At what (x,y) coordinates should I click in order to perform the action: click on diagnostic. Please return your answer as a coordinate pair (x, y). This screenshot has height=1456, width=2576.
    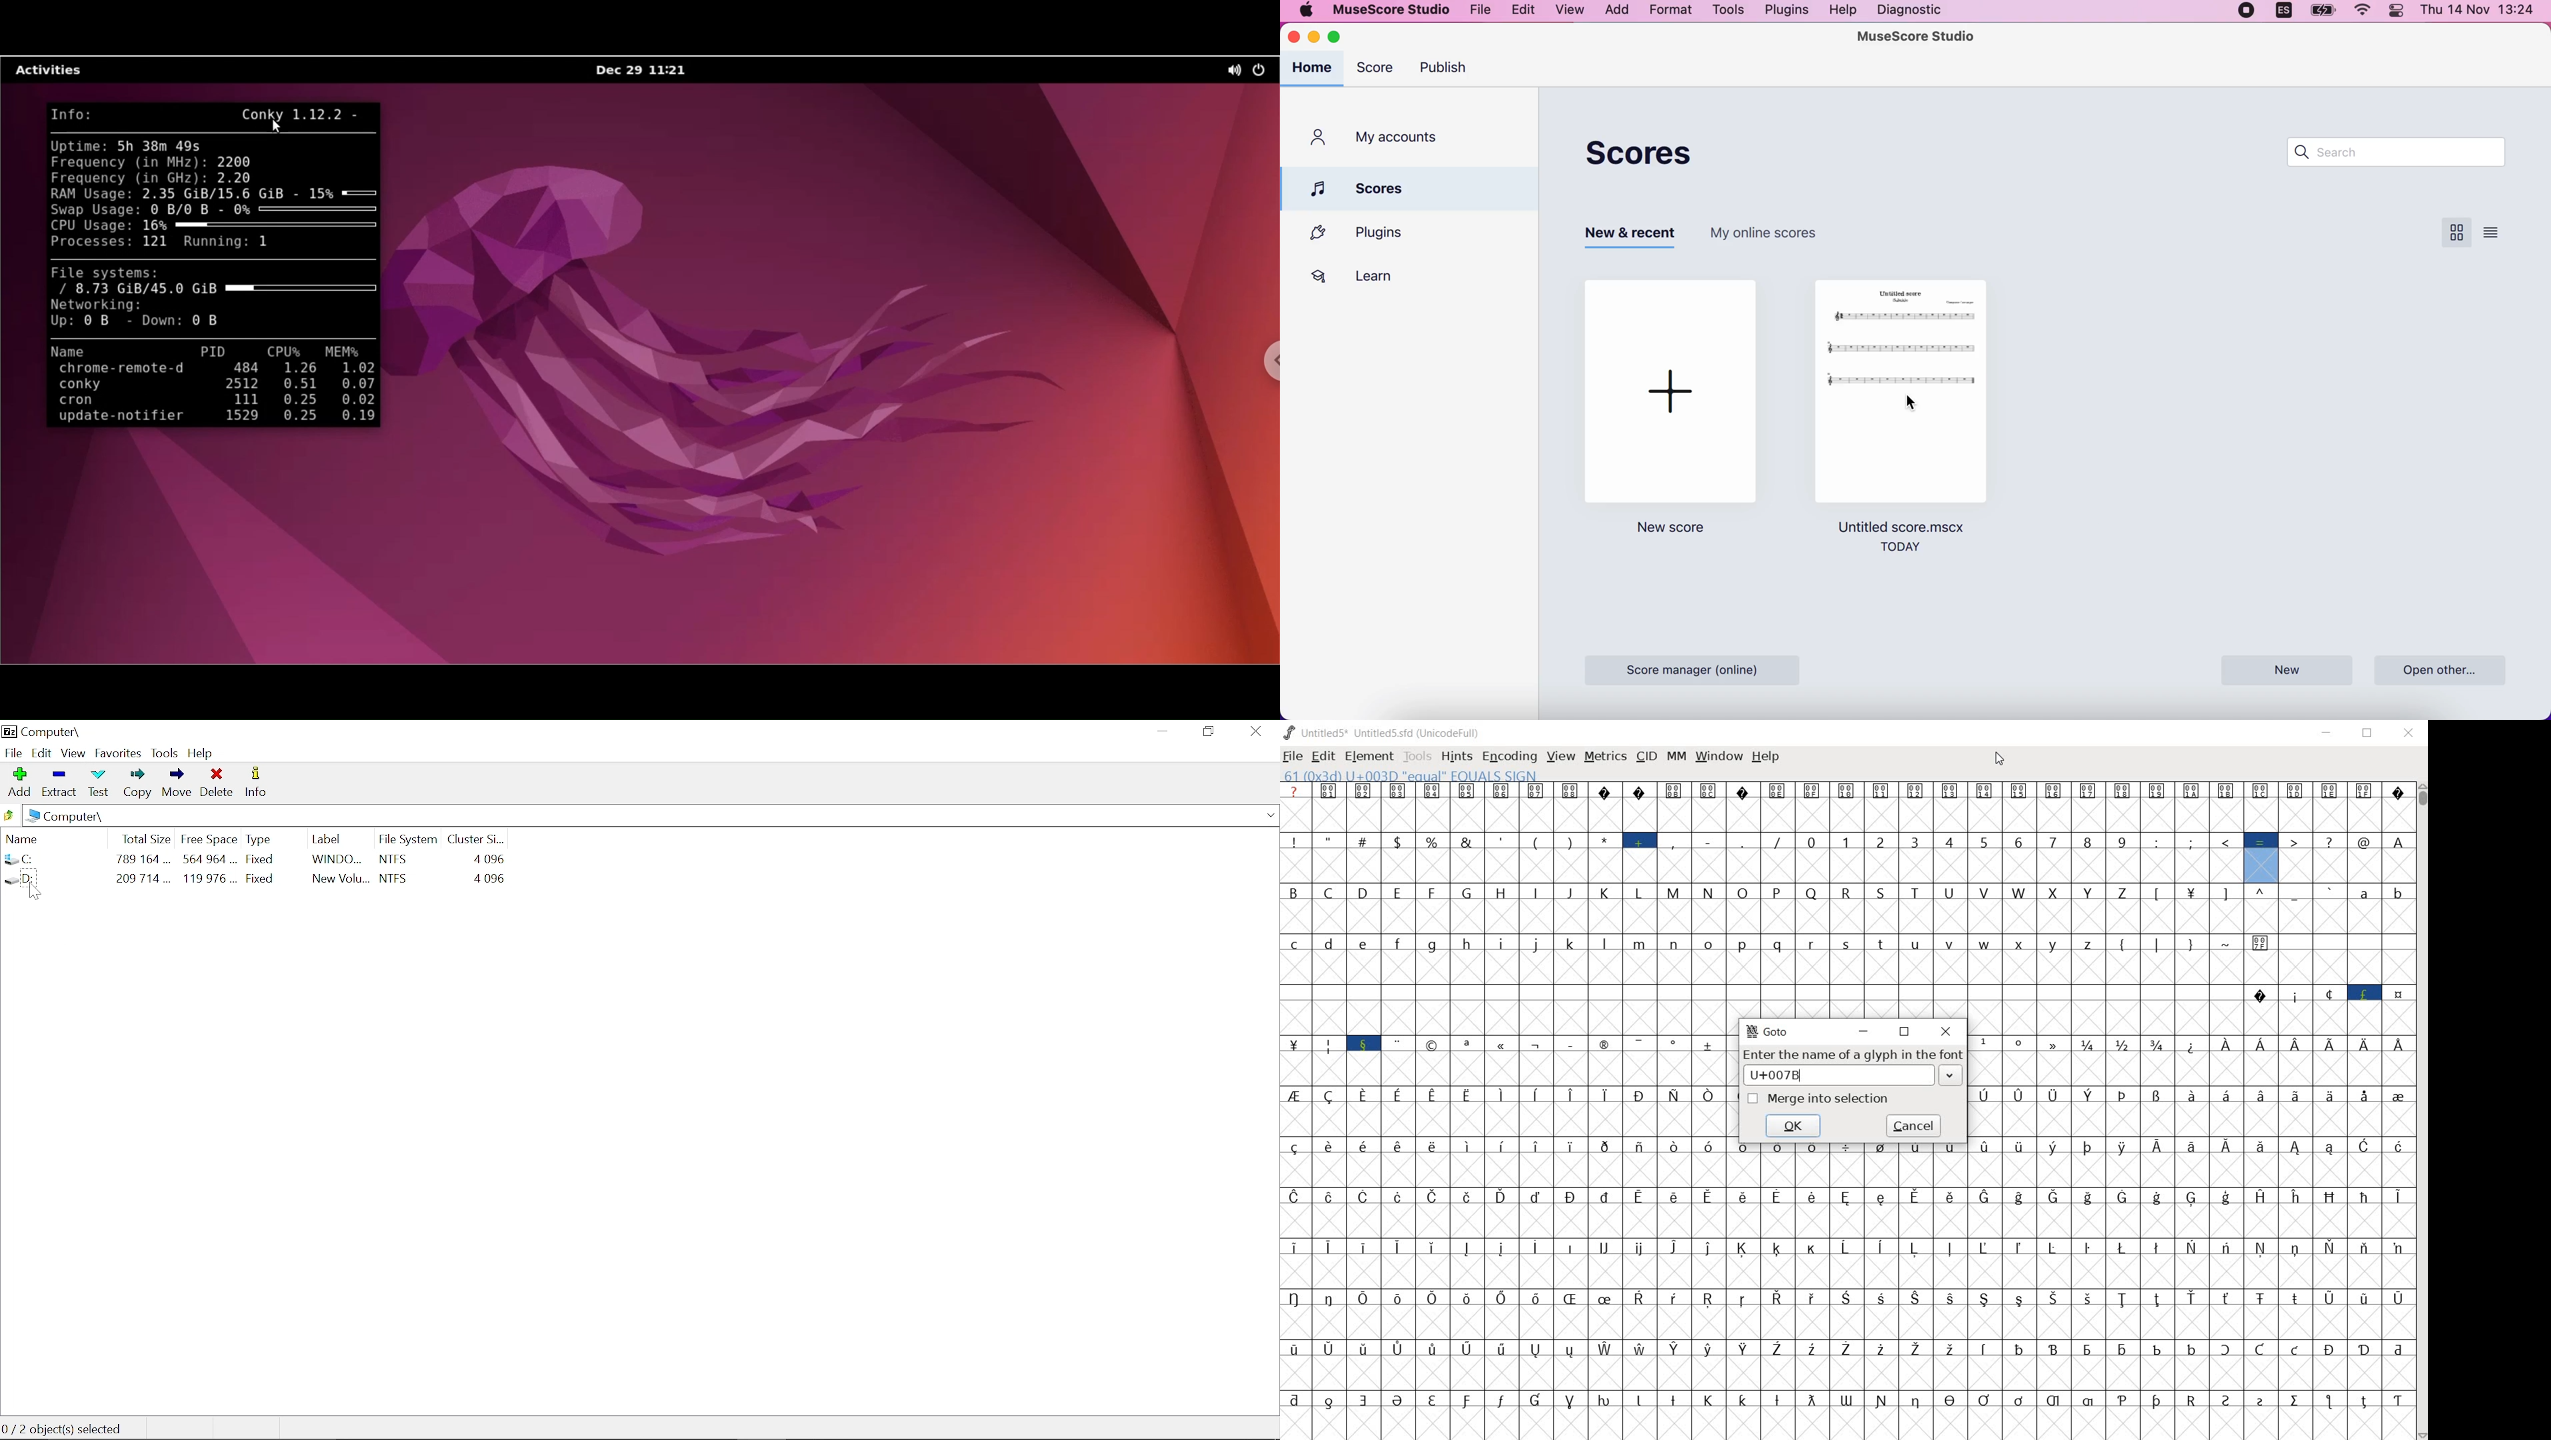
    Looking at the image, I should click on (1917, 9).